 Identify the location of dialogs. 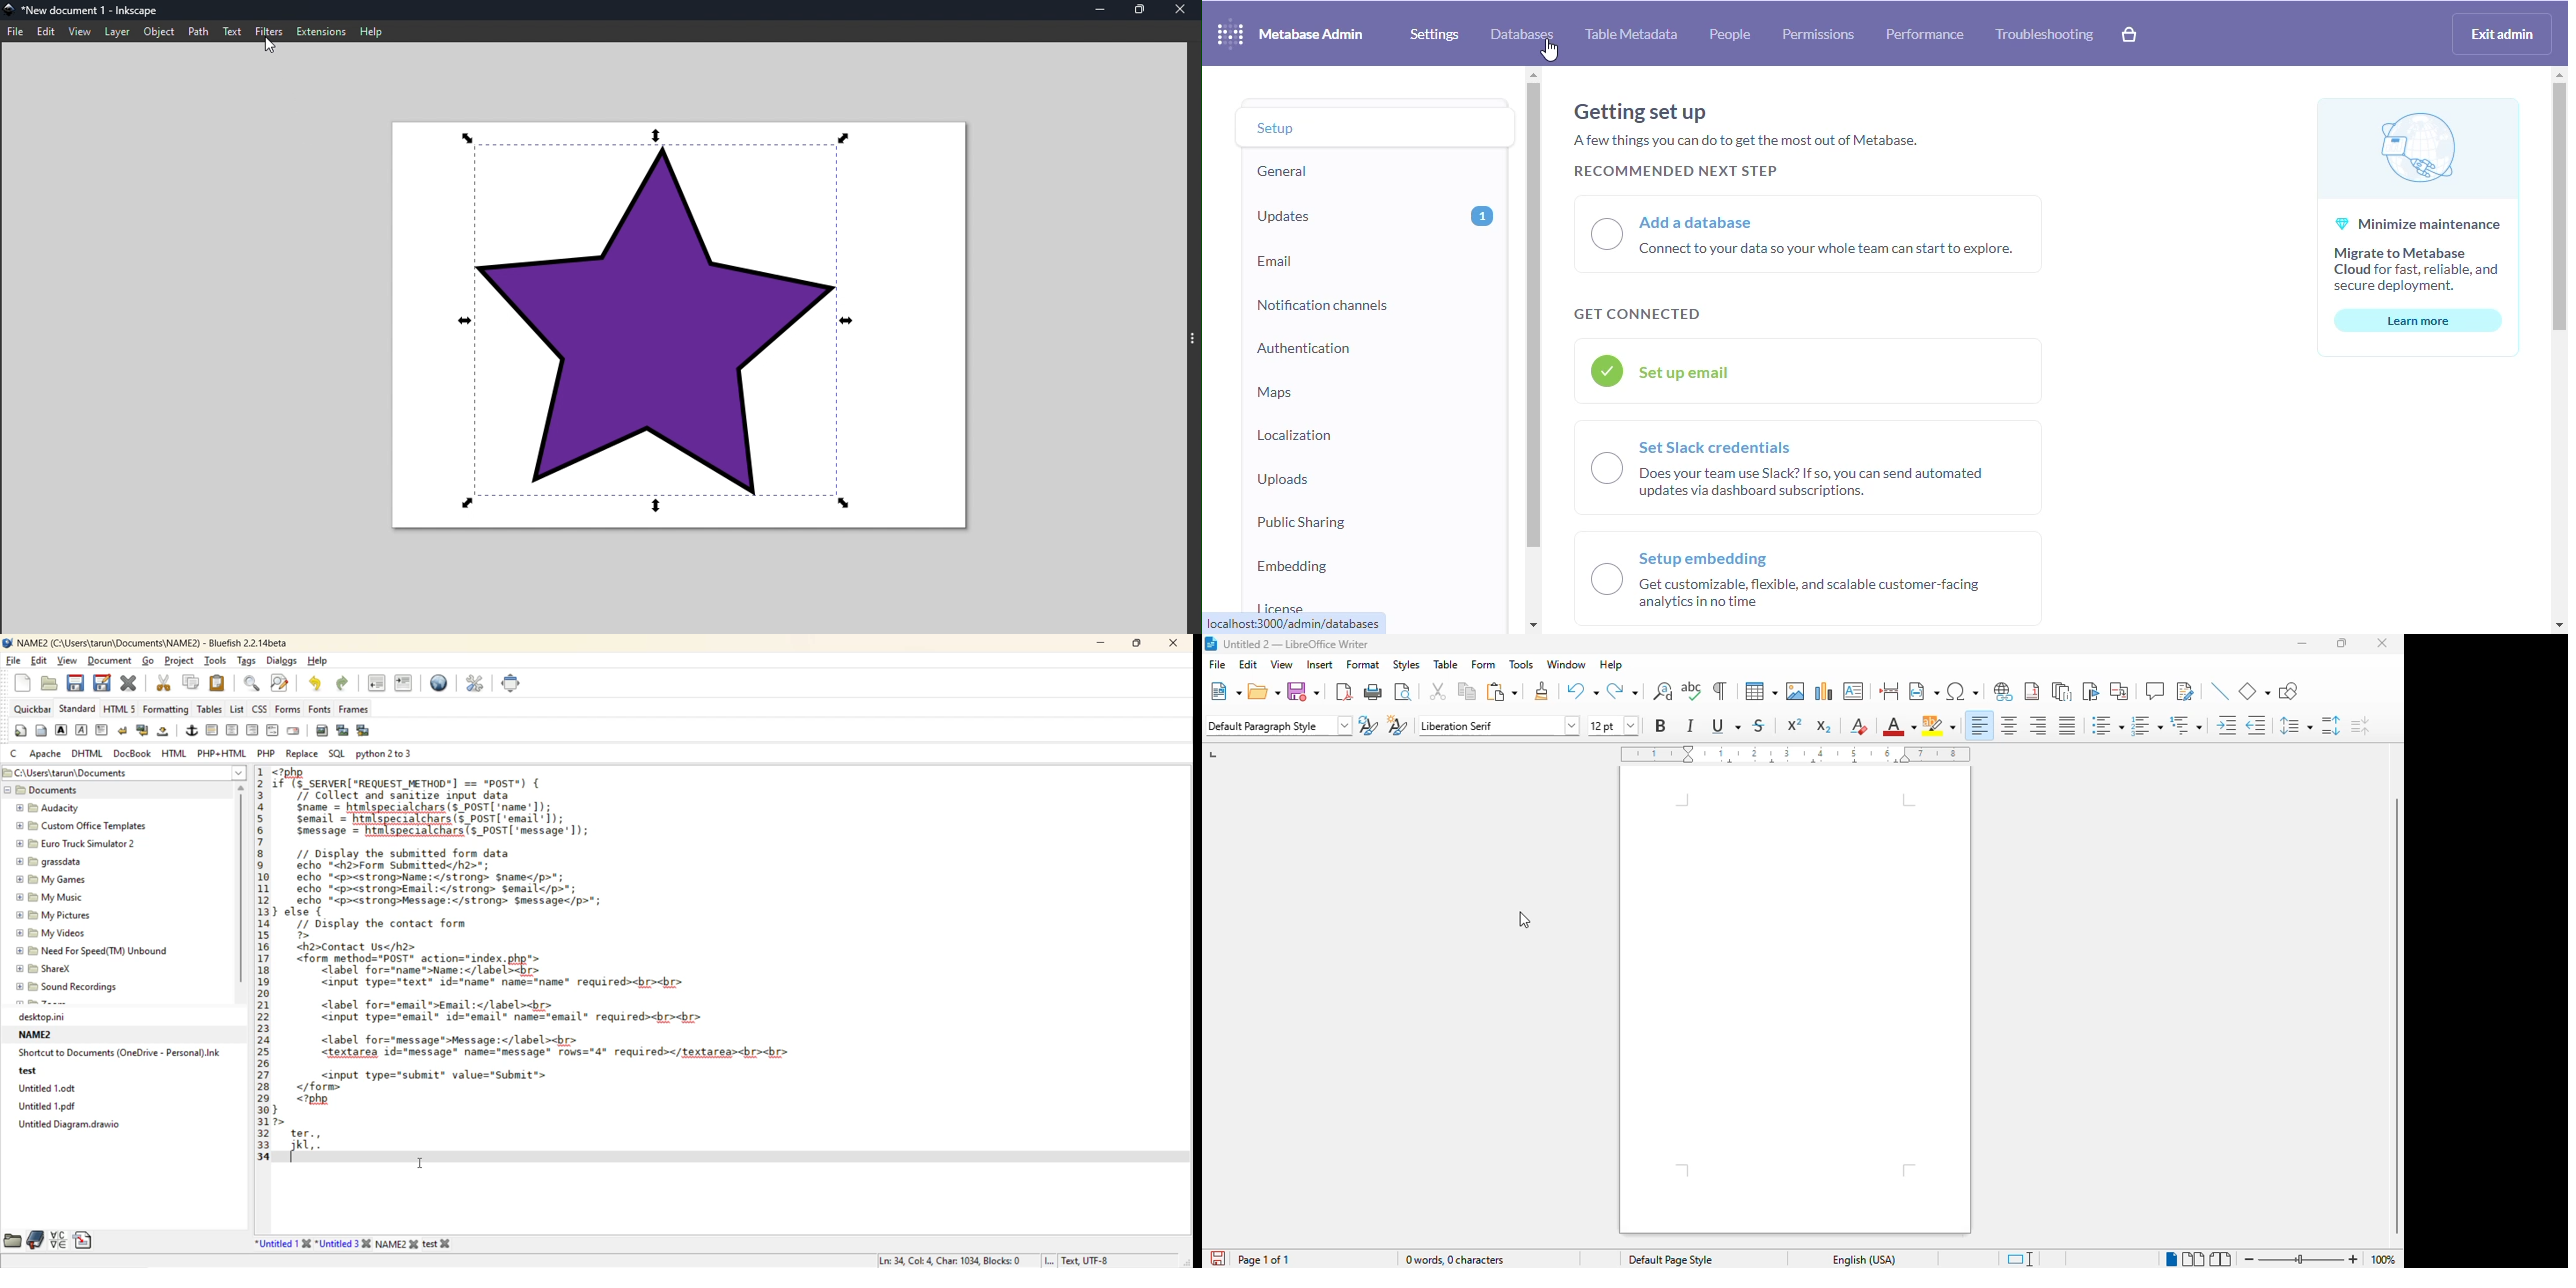
(282, 661).